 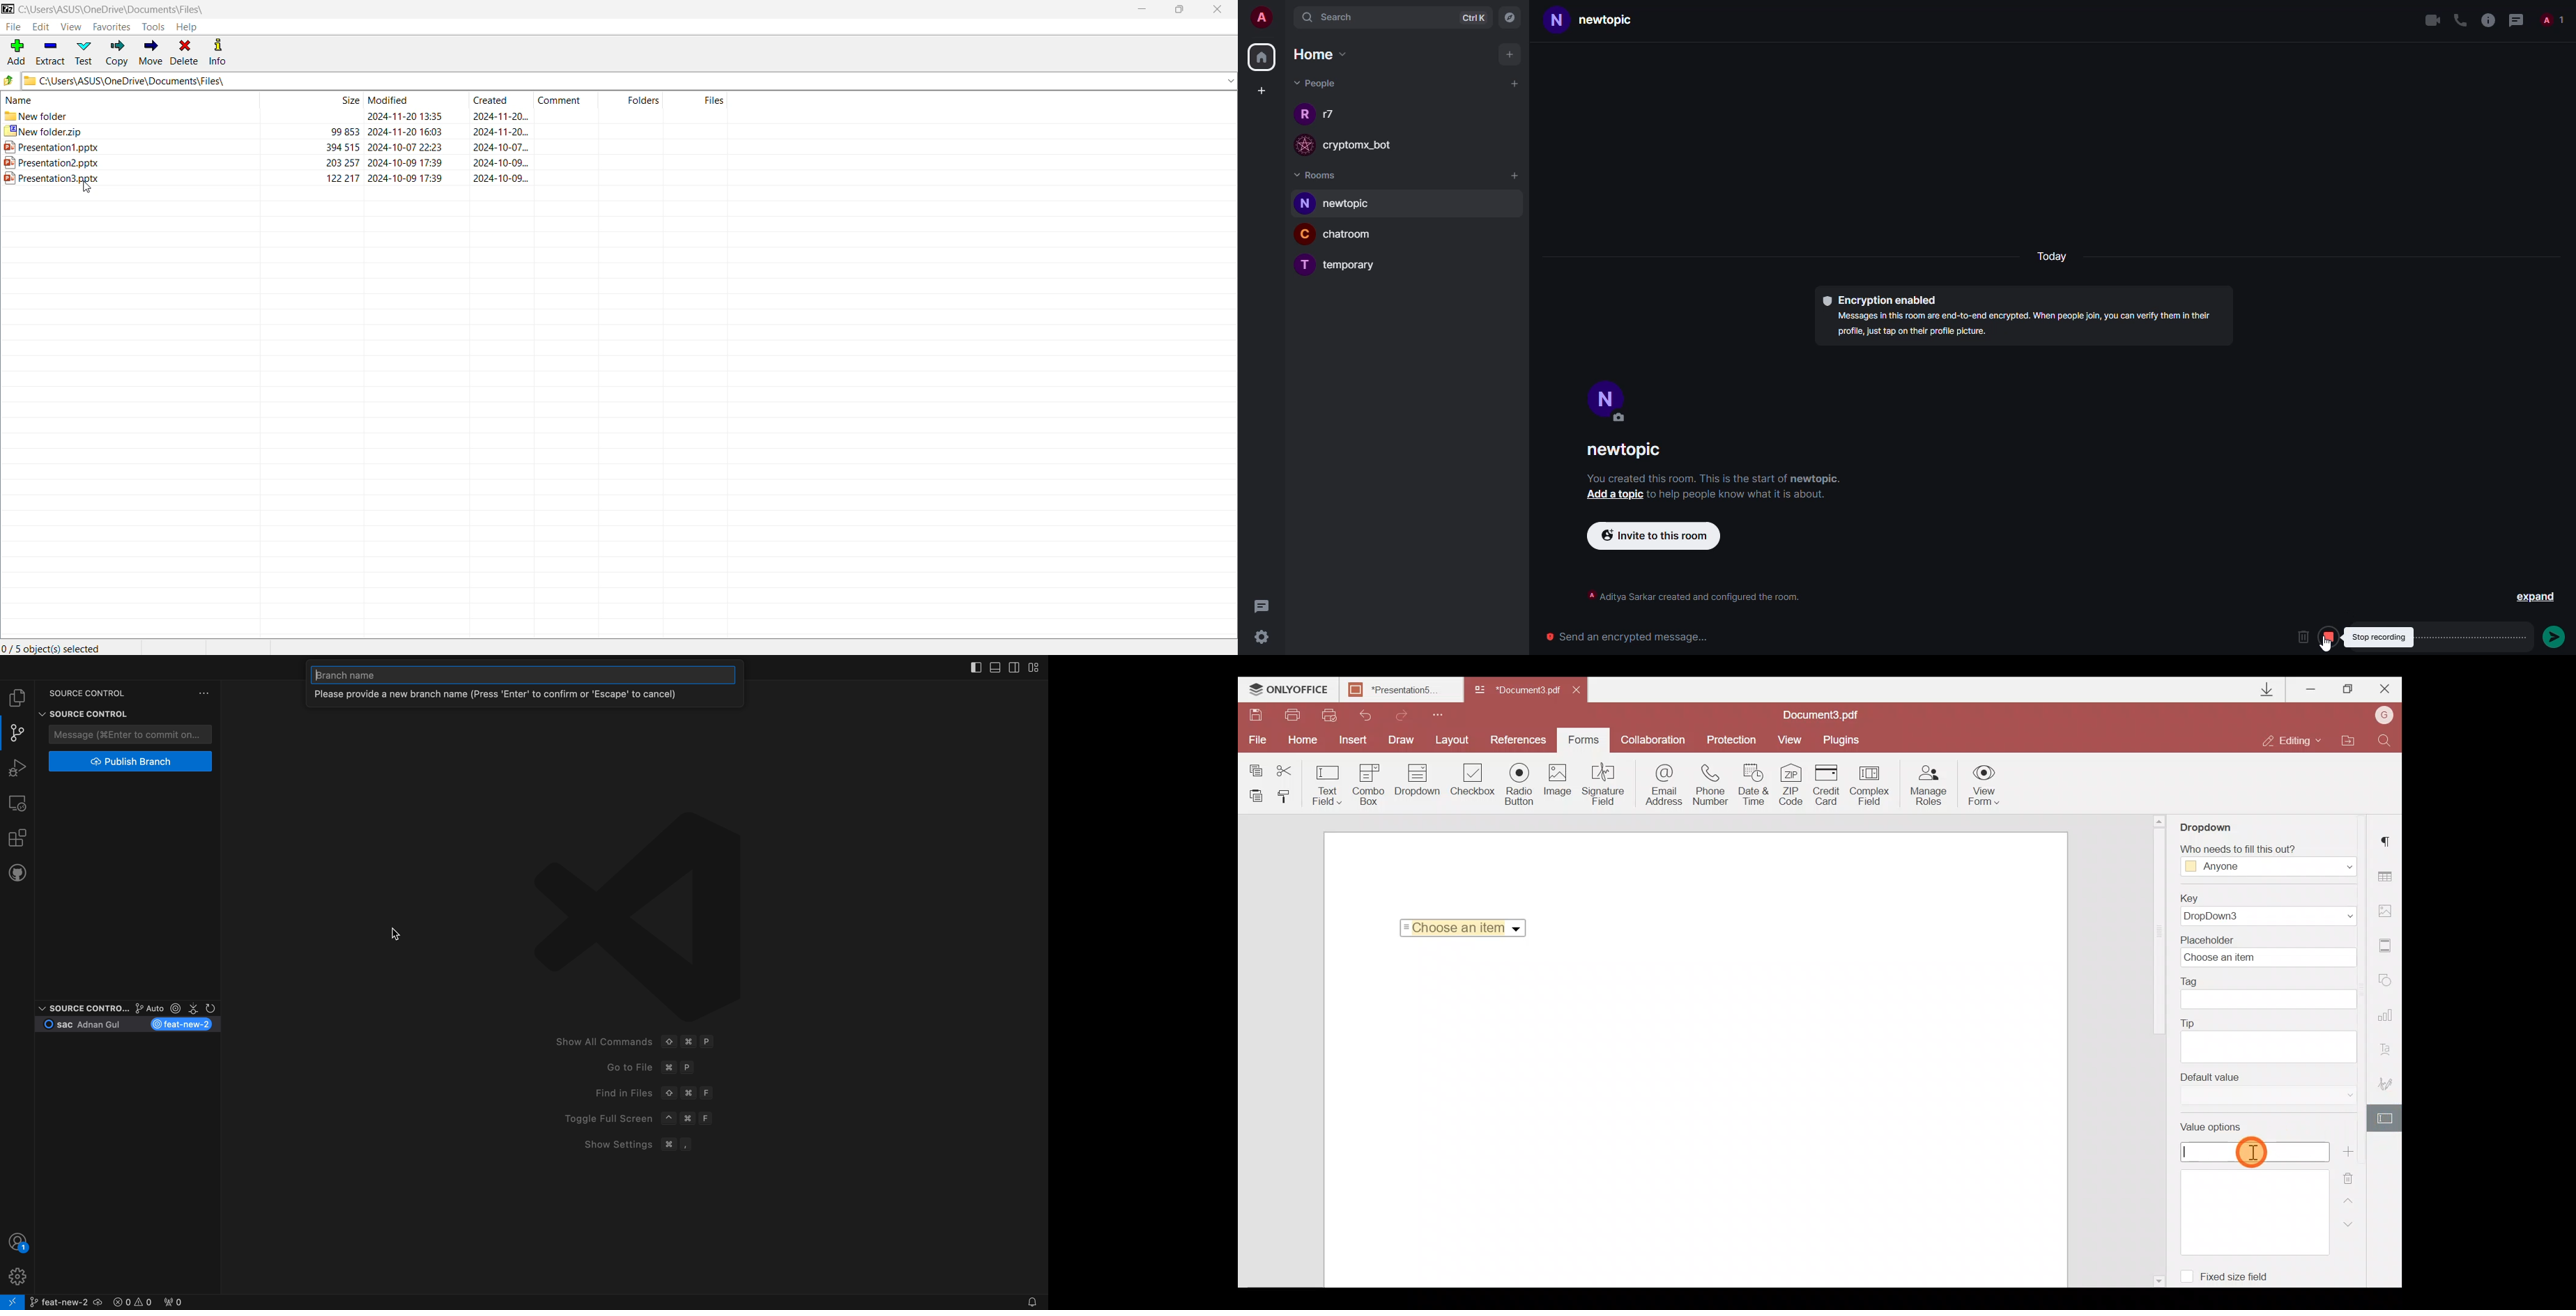 I want to click on Command, so click(x=668, y=1144).